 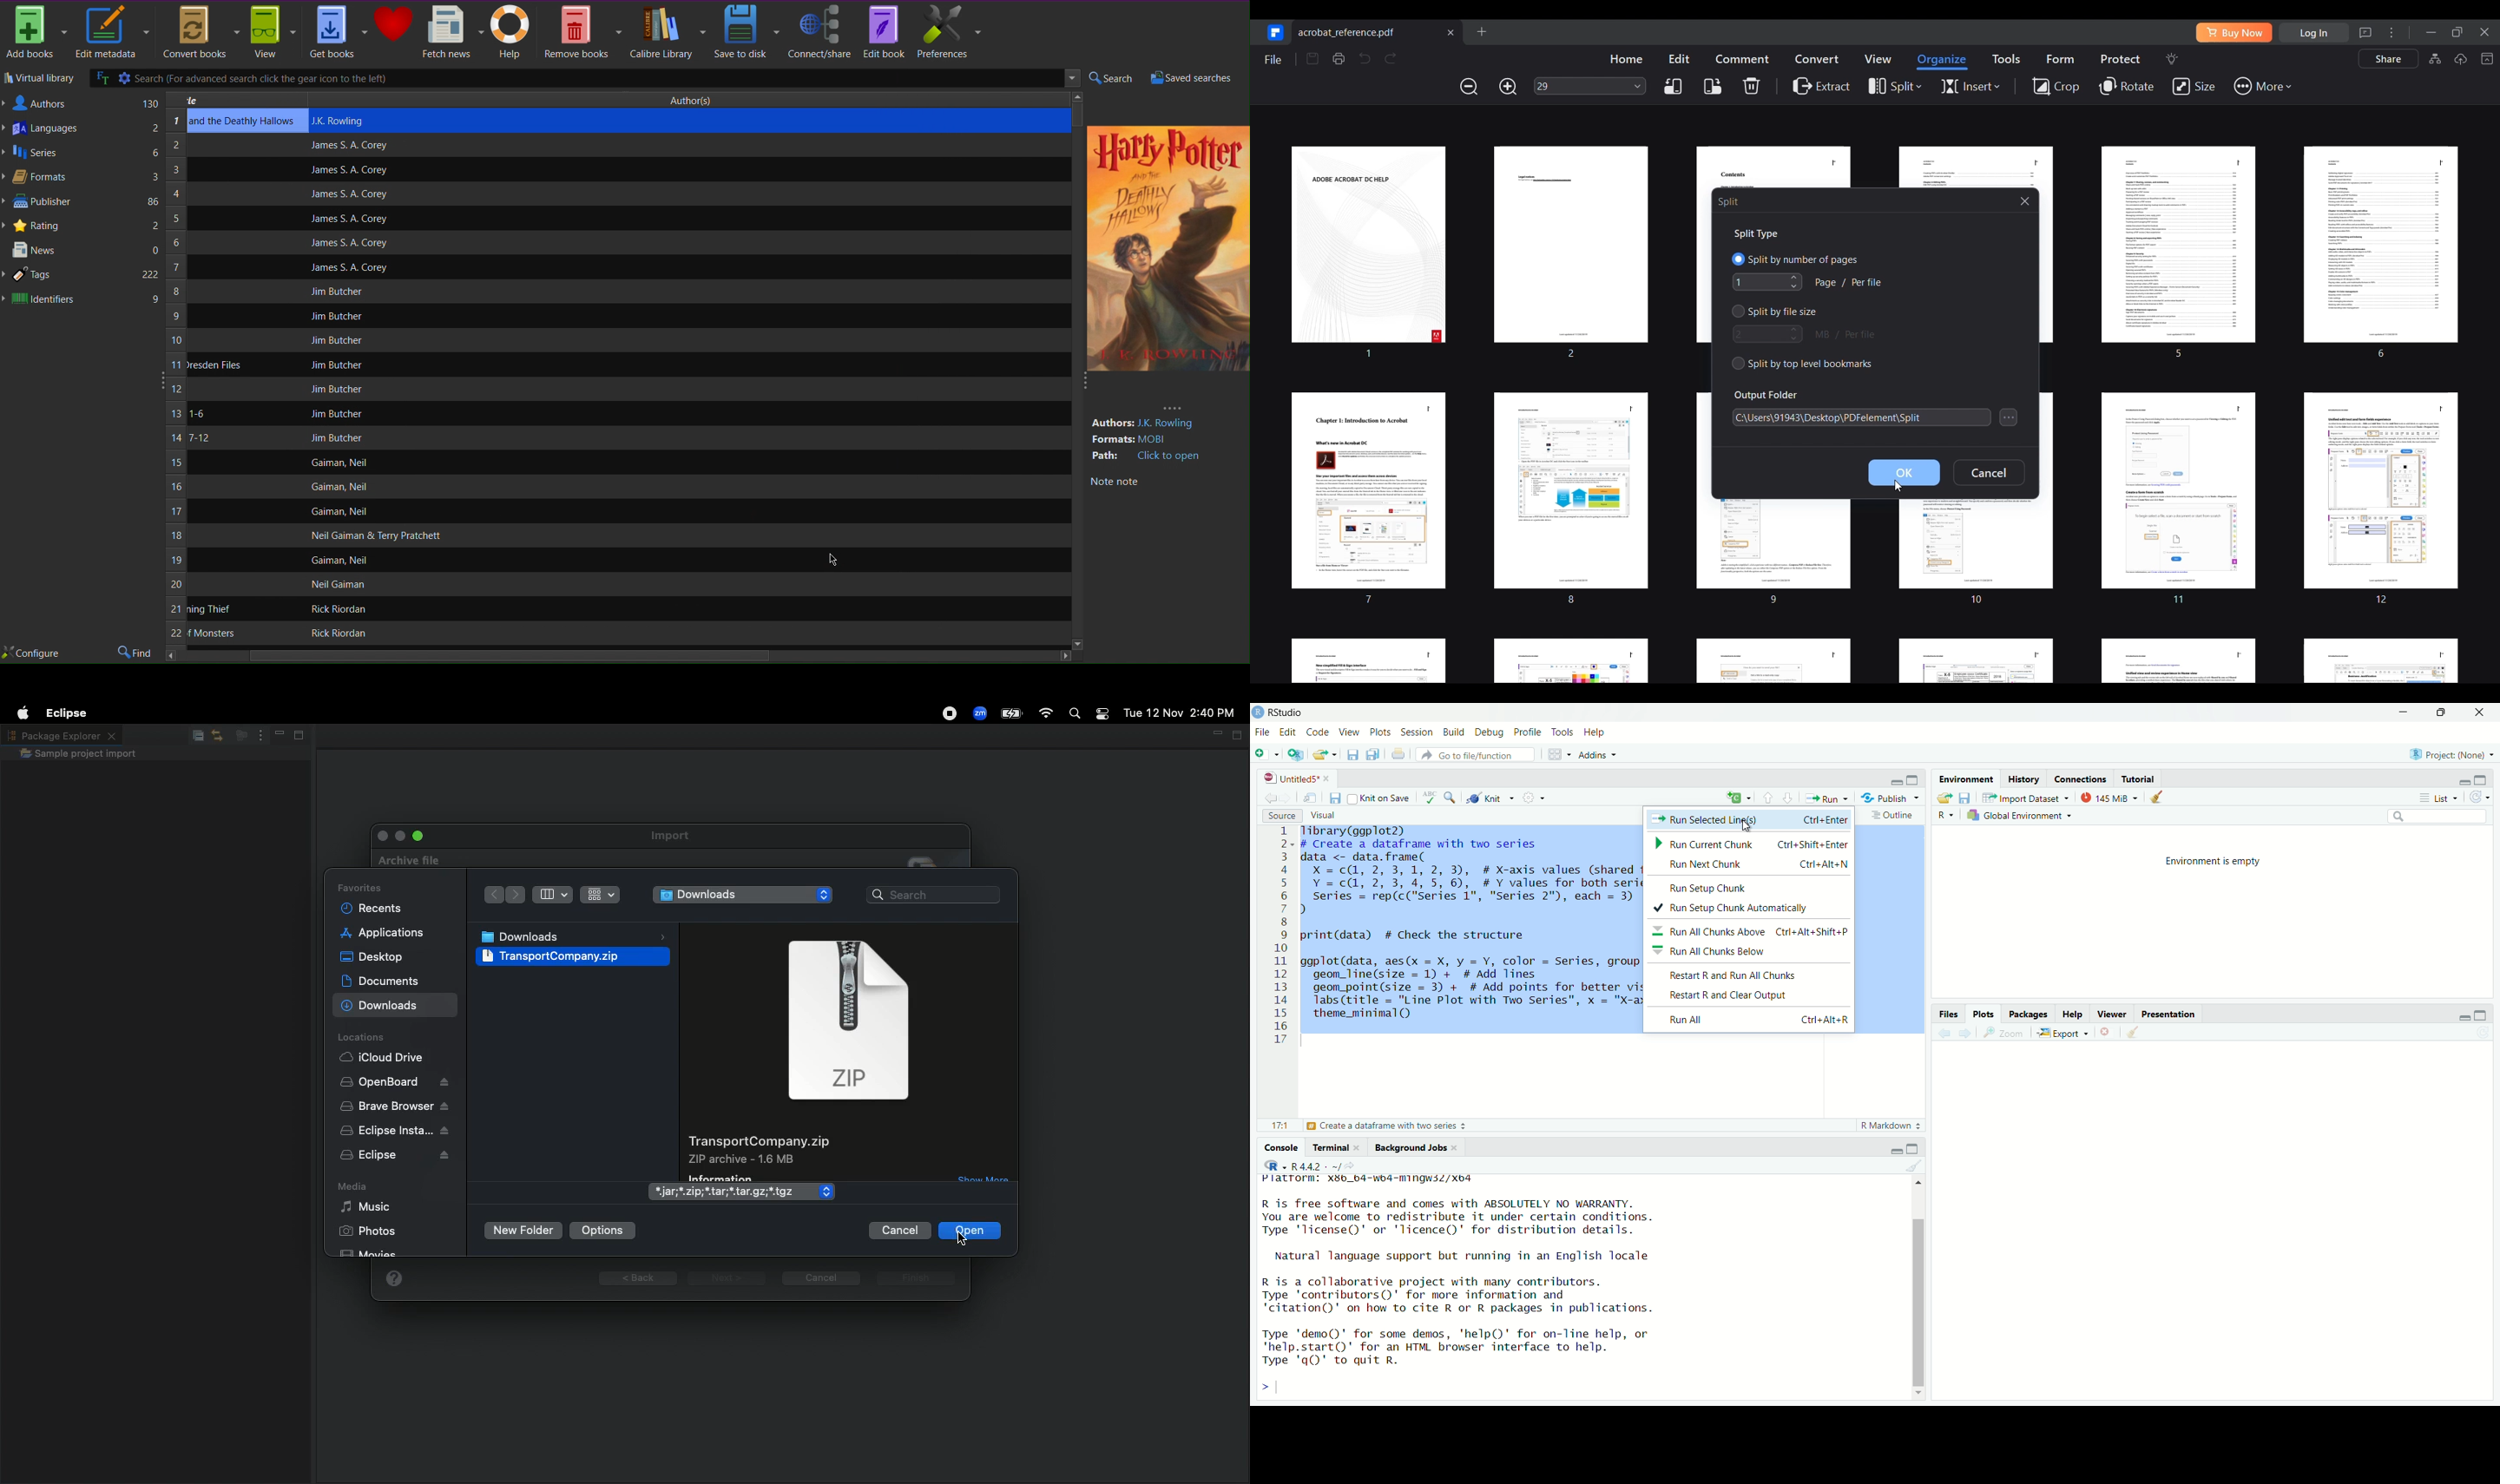 I want to click on Platform.xbb_b4 "" R is free software and comes with ABSOLUTELY NO WARRANTY.You are welcome to redistribute it under certain conditions.Type "license" or 'licence()' for distribution details.Natural language support but running in an English localeR is a collaborative project with many contributors.Type 'contributors()' for more information and"citation()" on how to cite R or R packages in publications.Type "demo()' for some demos, 'help()' for on-line help, or quit R, so click(x=1475, y=1271).